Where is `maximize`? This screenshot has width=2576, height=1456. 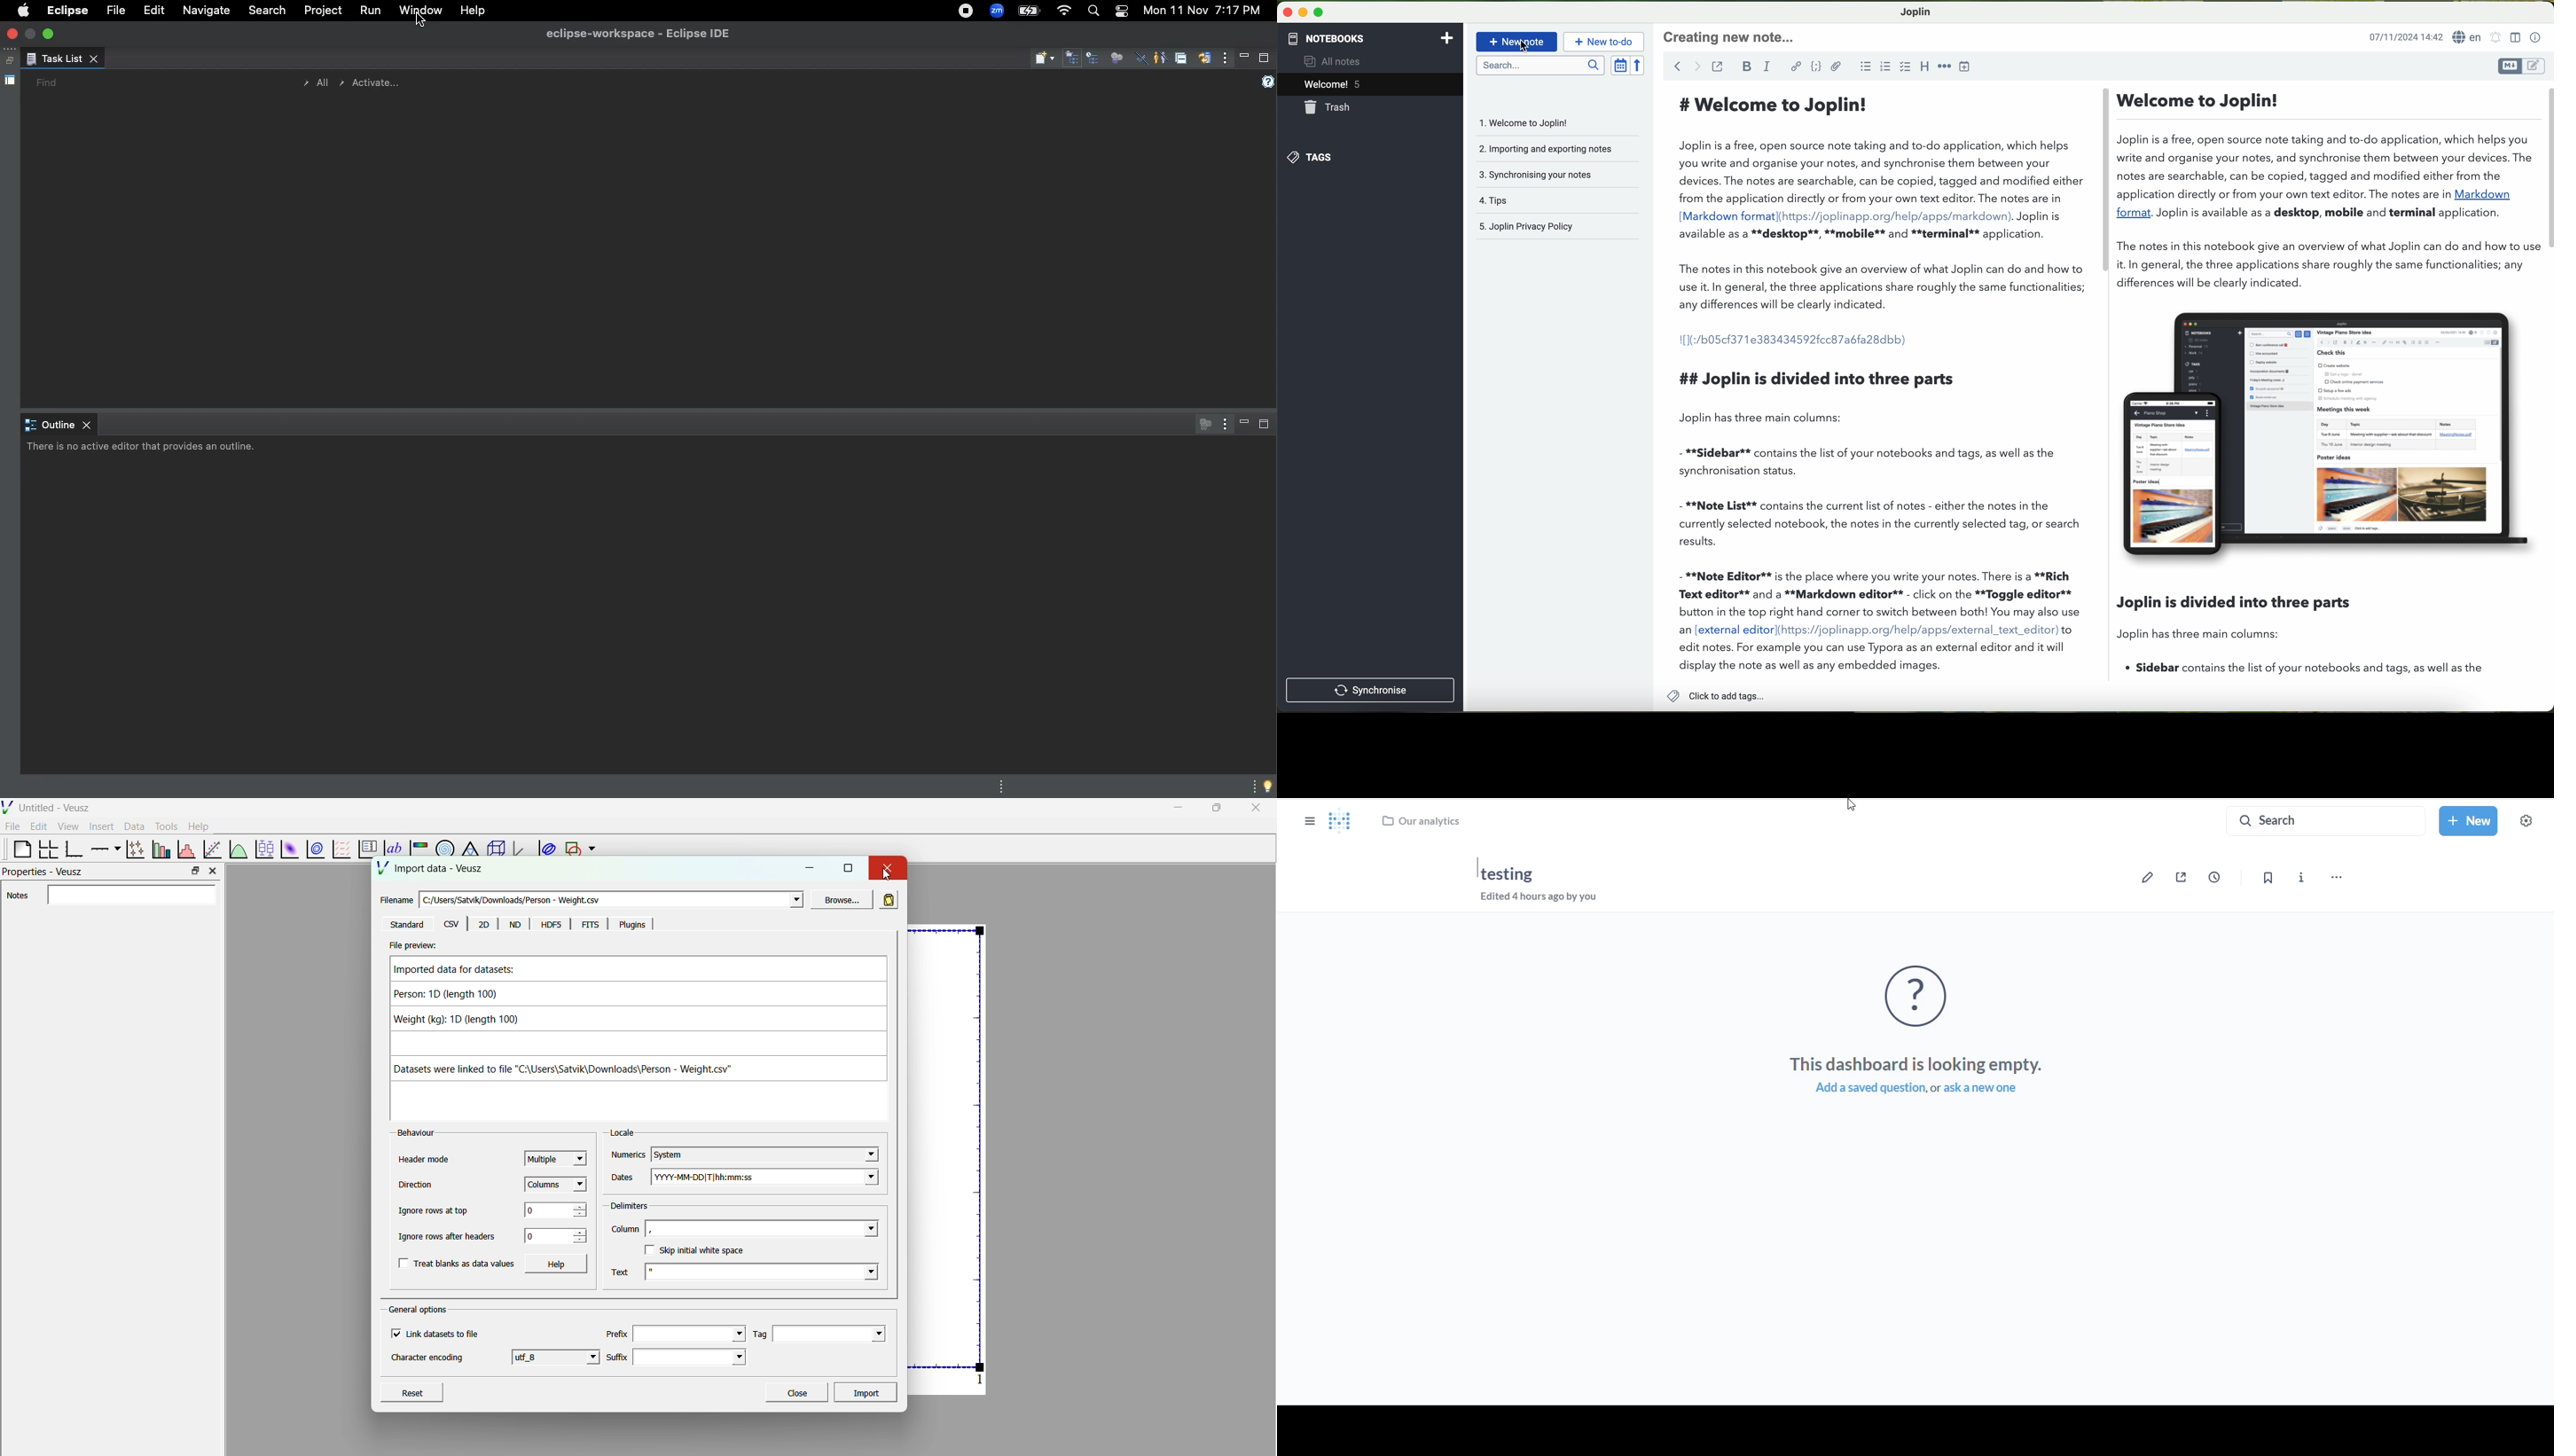
maximize is located at coordinates (1318, 15).